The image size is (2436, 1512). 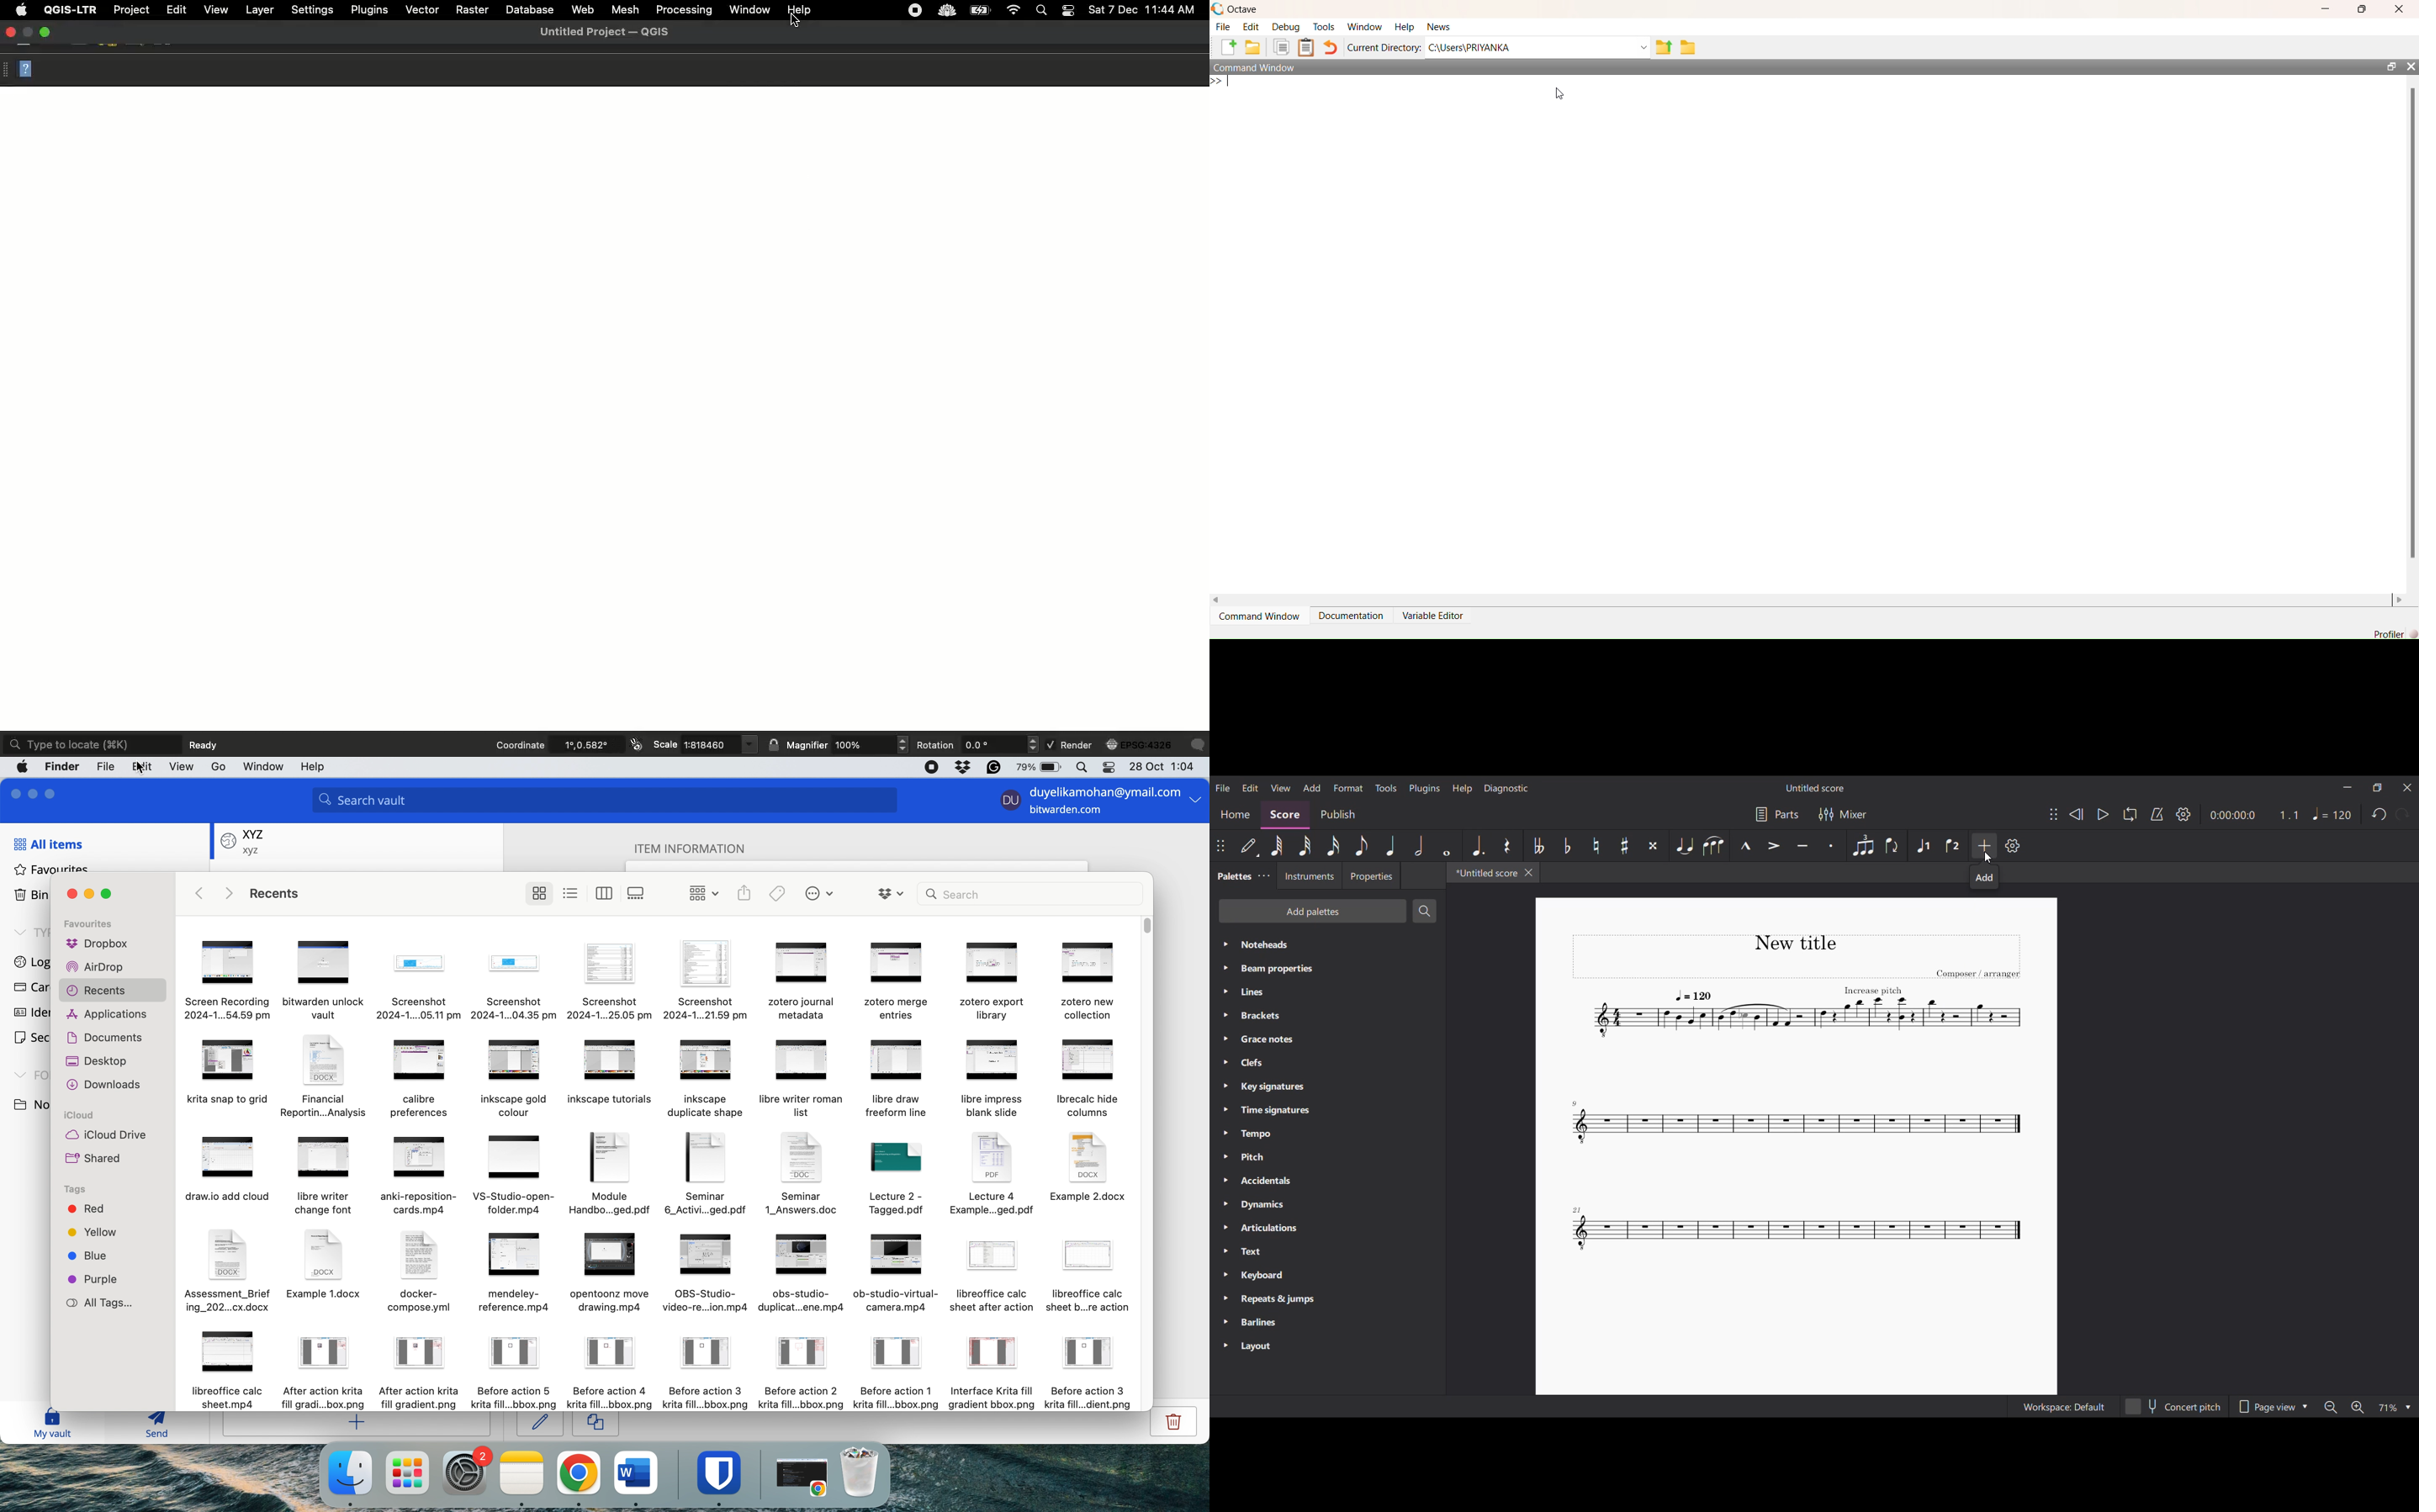 I want to click on Clipboard , so click(x=1307, y=47).